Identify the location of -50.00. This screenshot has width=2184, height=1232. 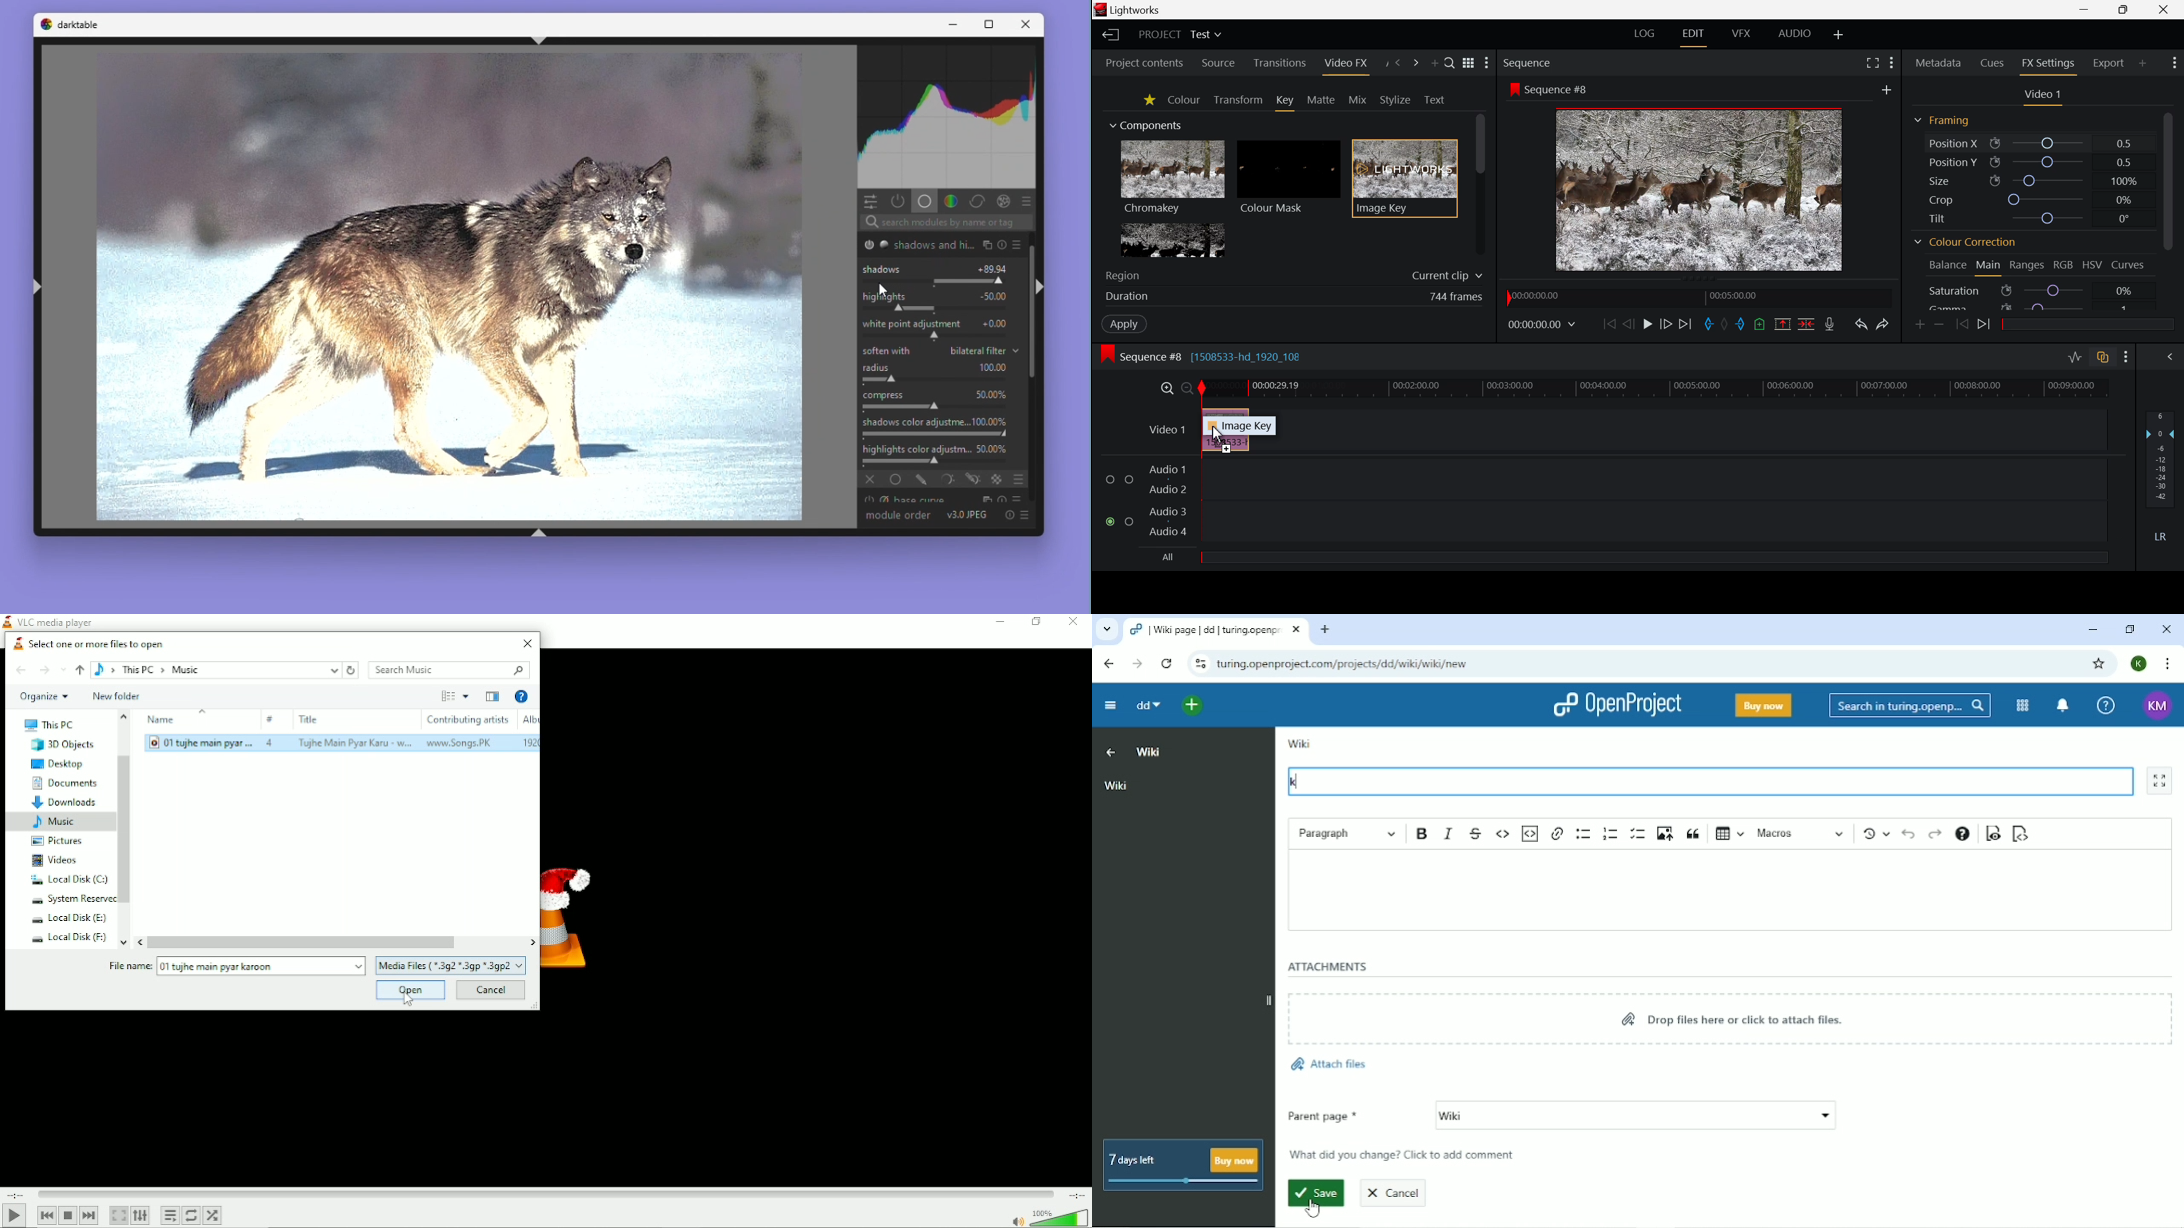
(993, 296).